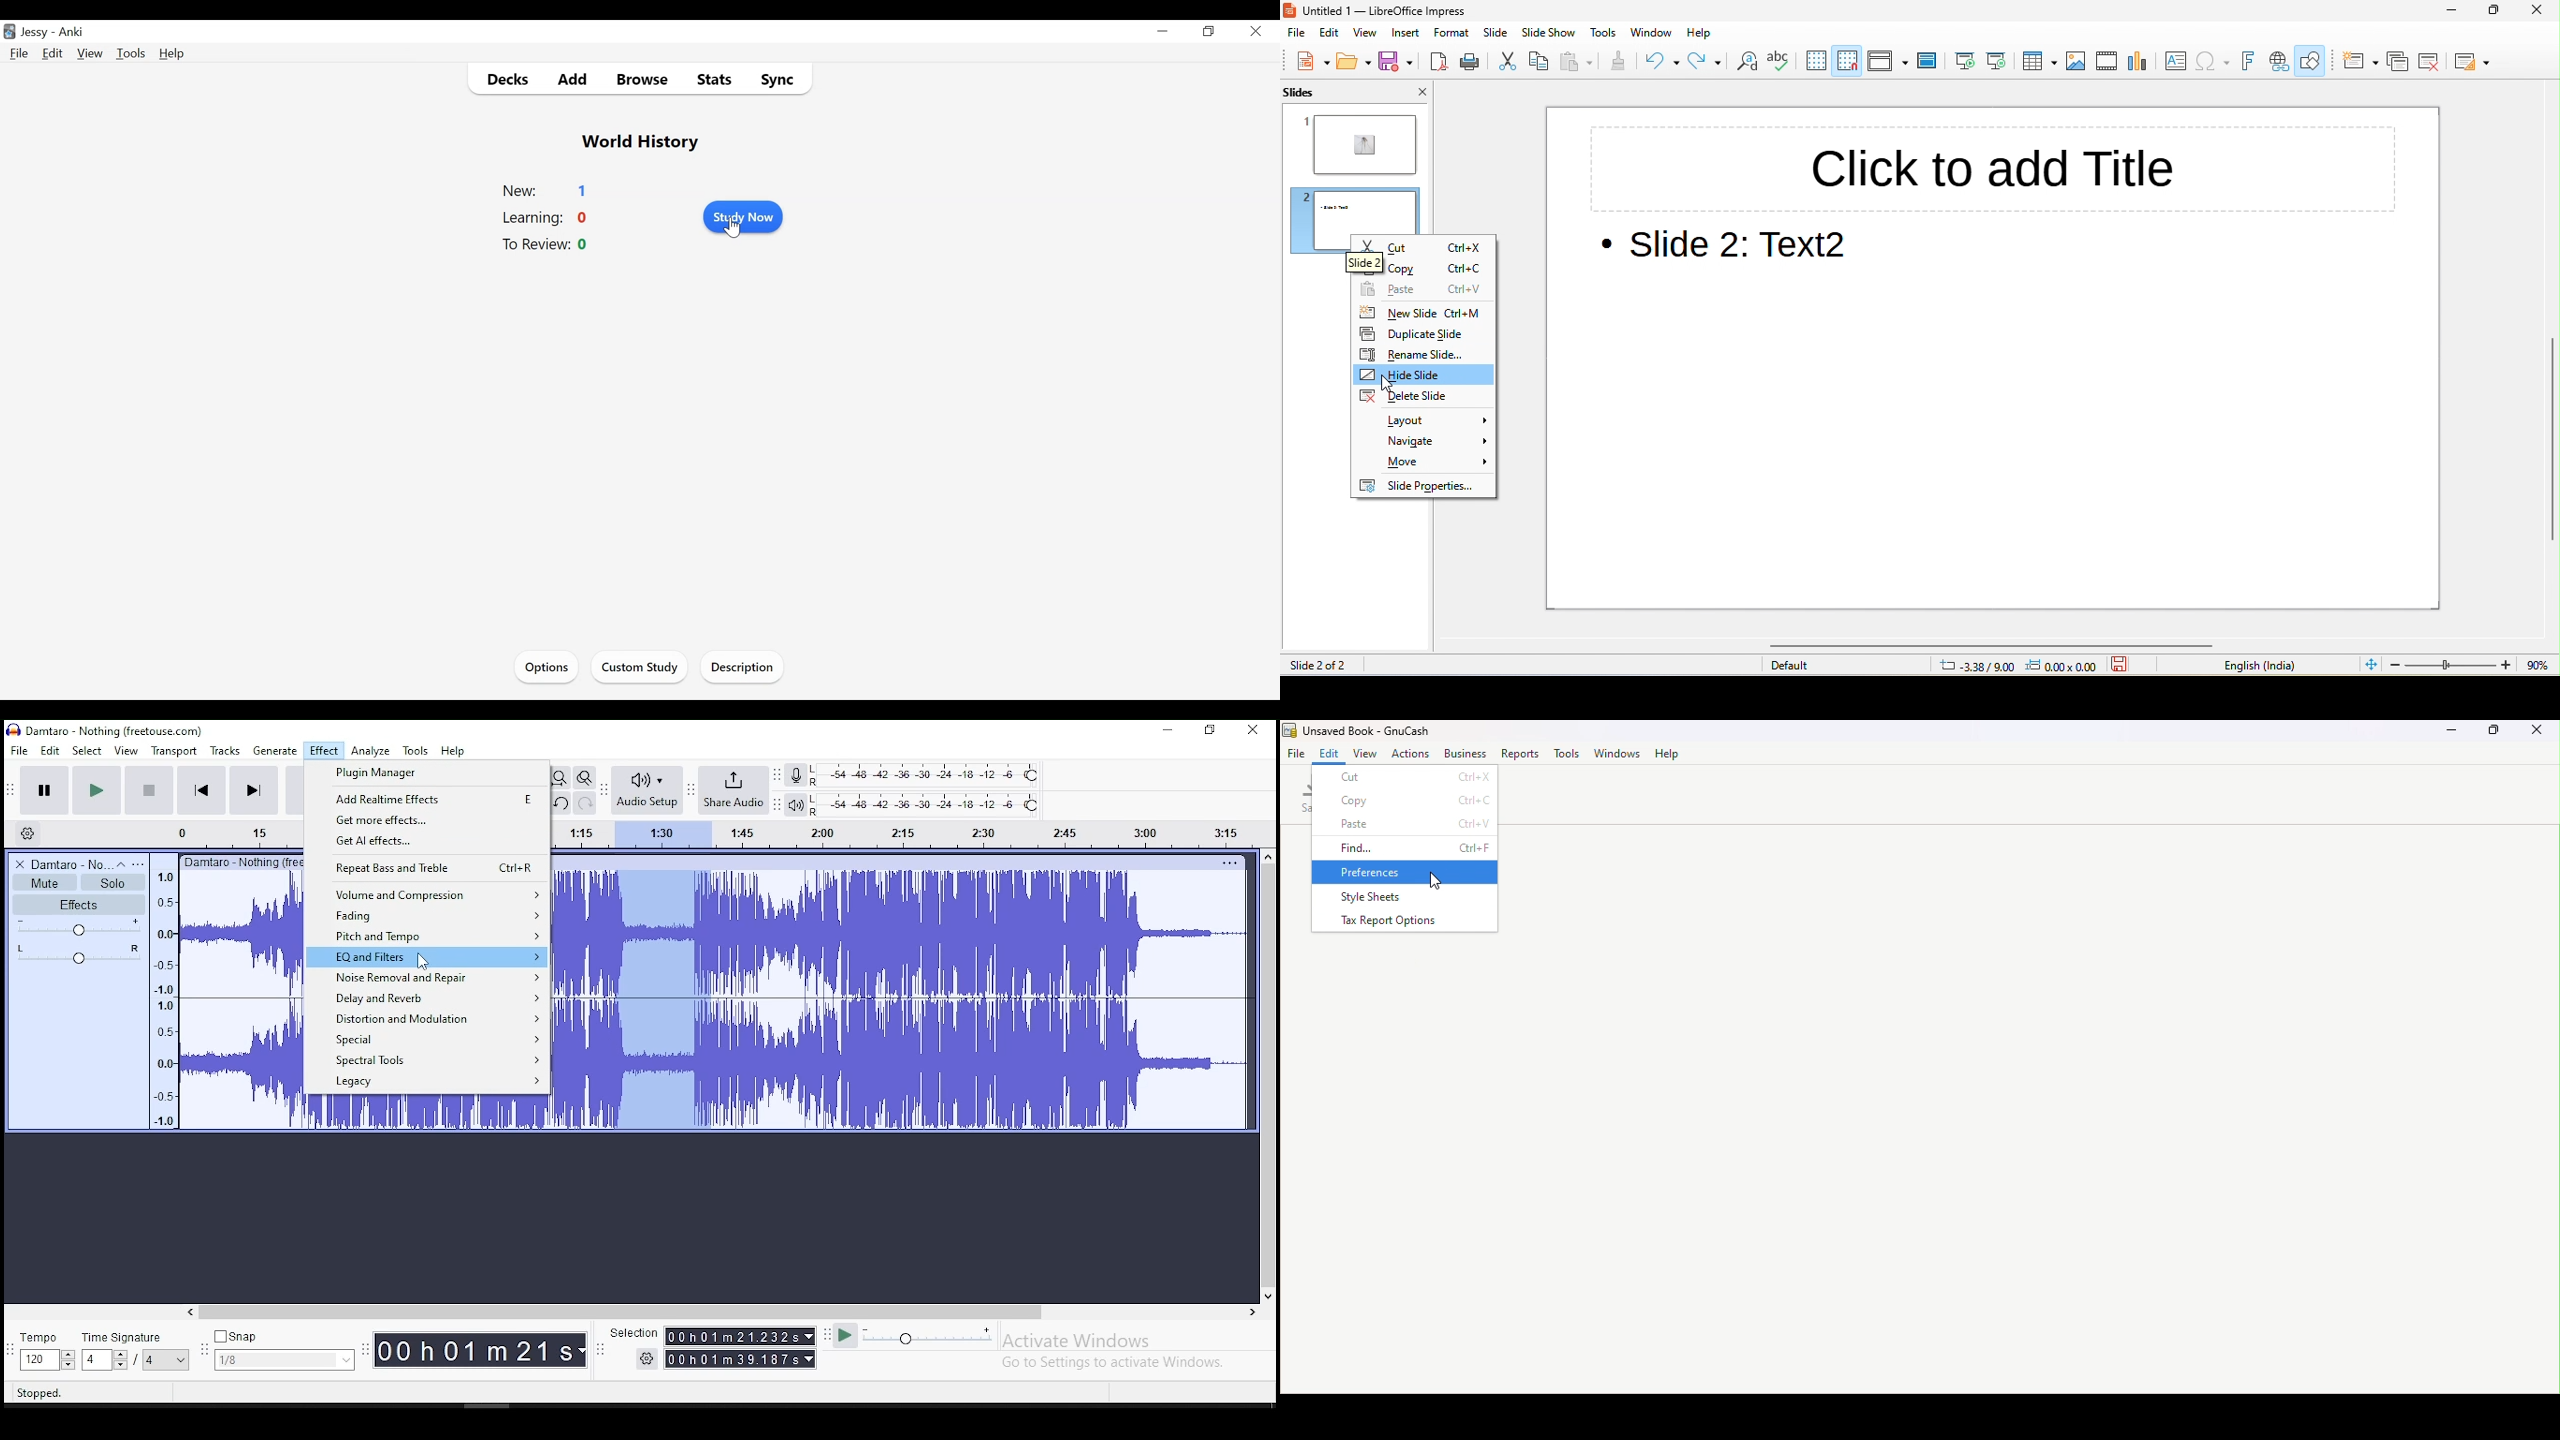  I want to click on Get more effects, so click(427, 820).